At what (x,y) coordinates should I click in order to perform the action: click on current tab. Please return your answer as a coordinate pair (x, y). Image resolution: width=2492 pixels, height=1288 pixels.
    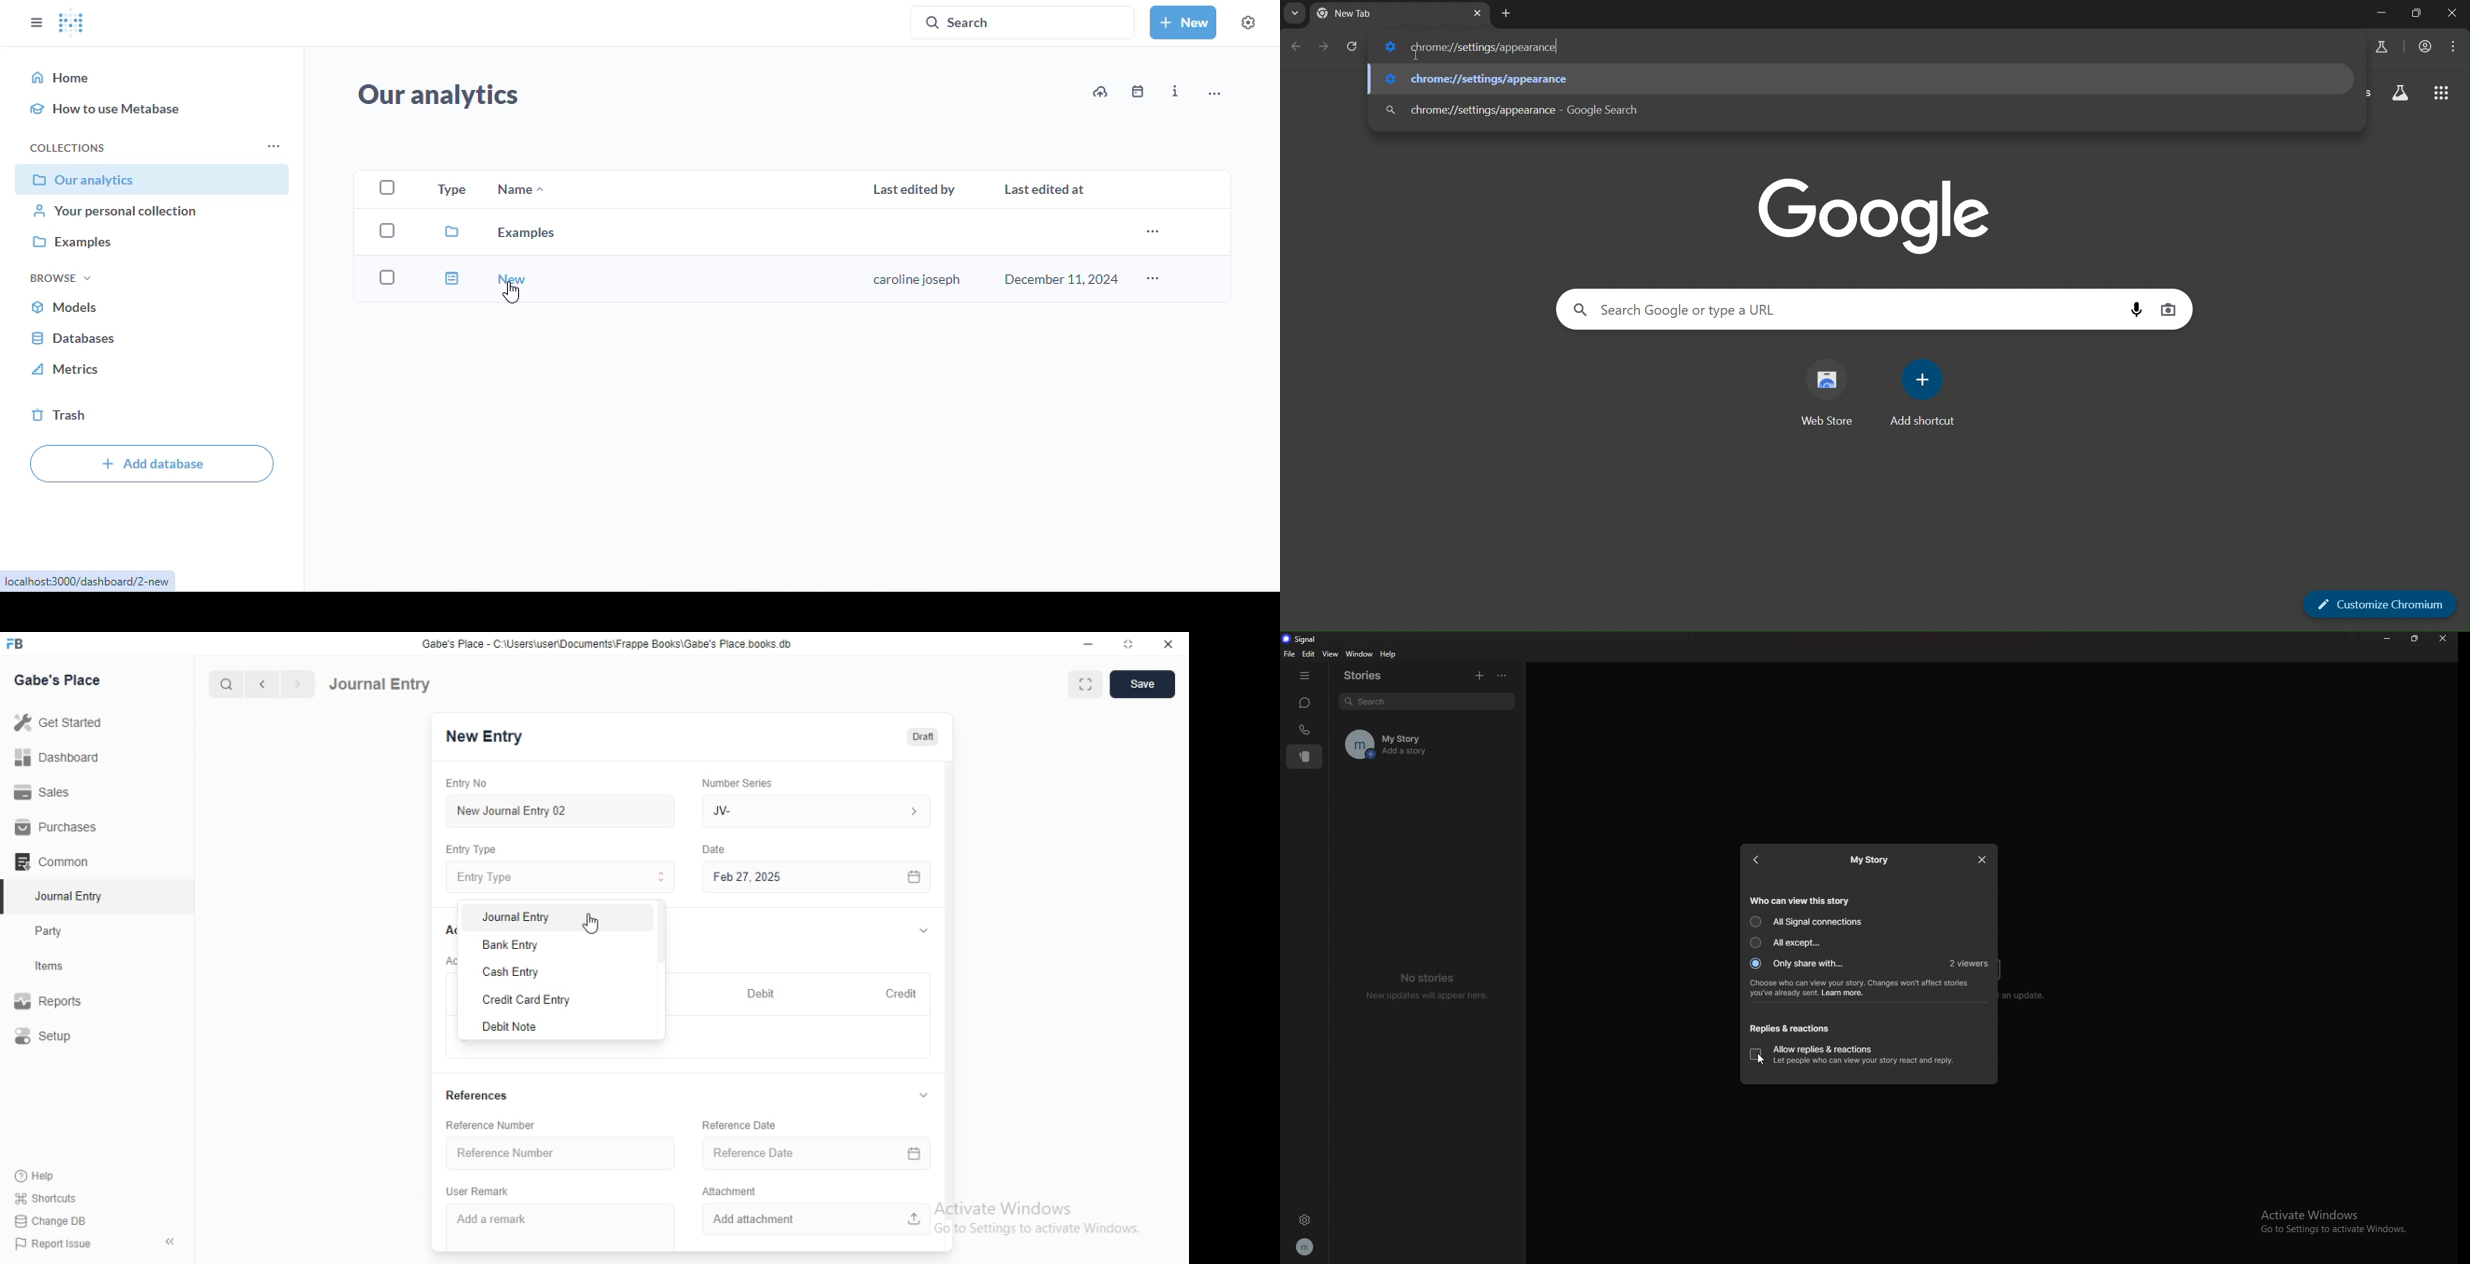
    Looking at the image, I should click on (1367, 14).